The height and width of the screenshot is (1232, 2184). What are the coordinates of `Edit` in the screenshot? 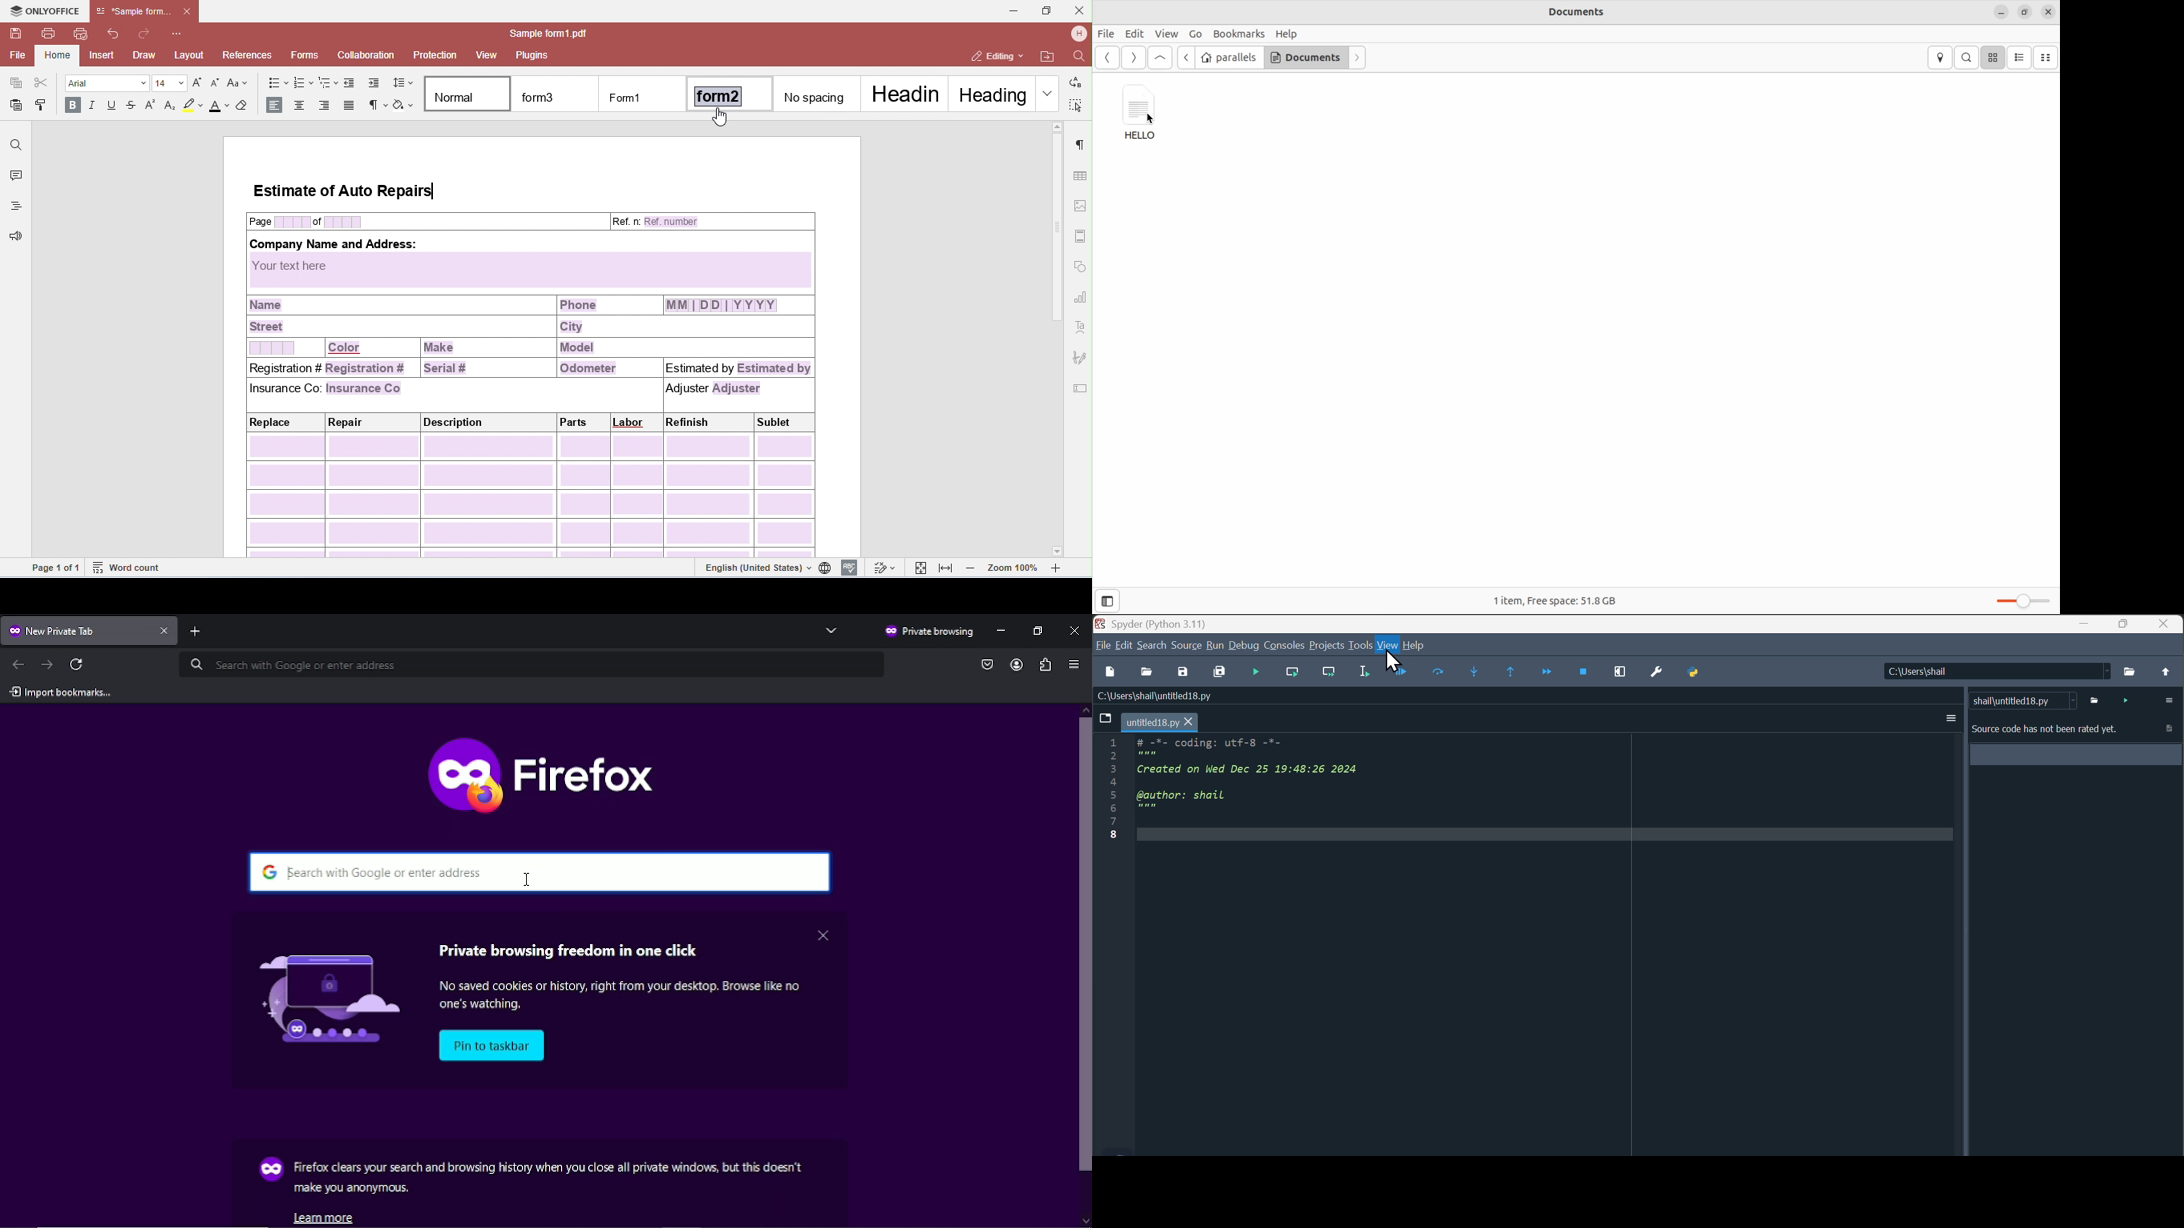 It's located at (1124, 646).